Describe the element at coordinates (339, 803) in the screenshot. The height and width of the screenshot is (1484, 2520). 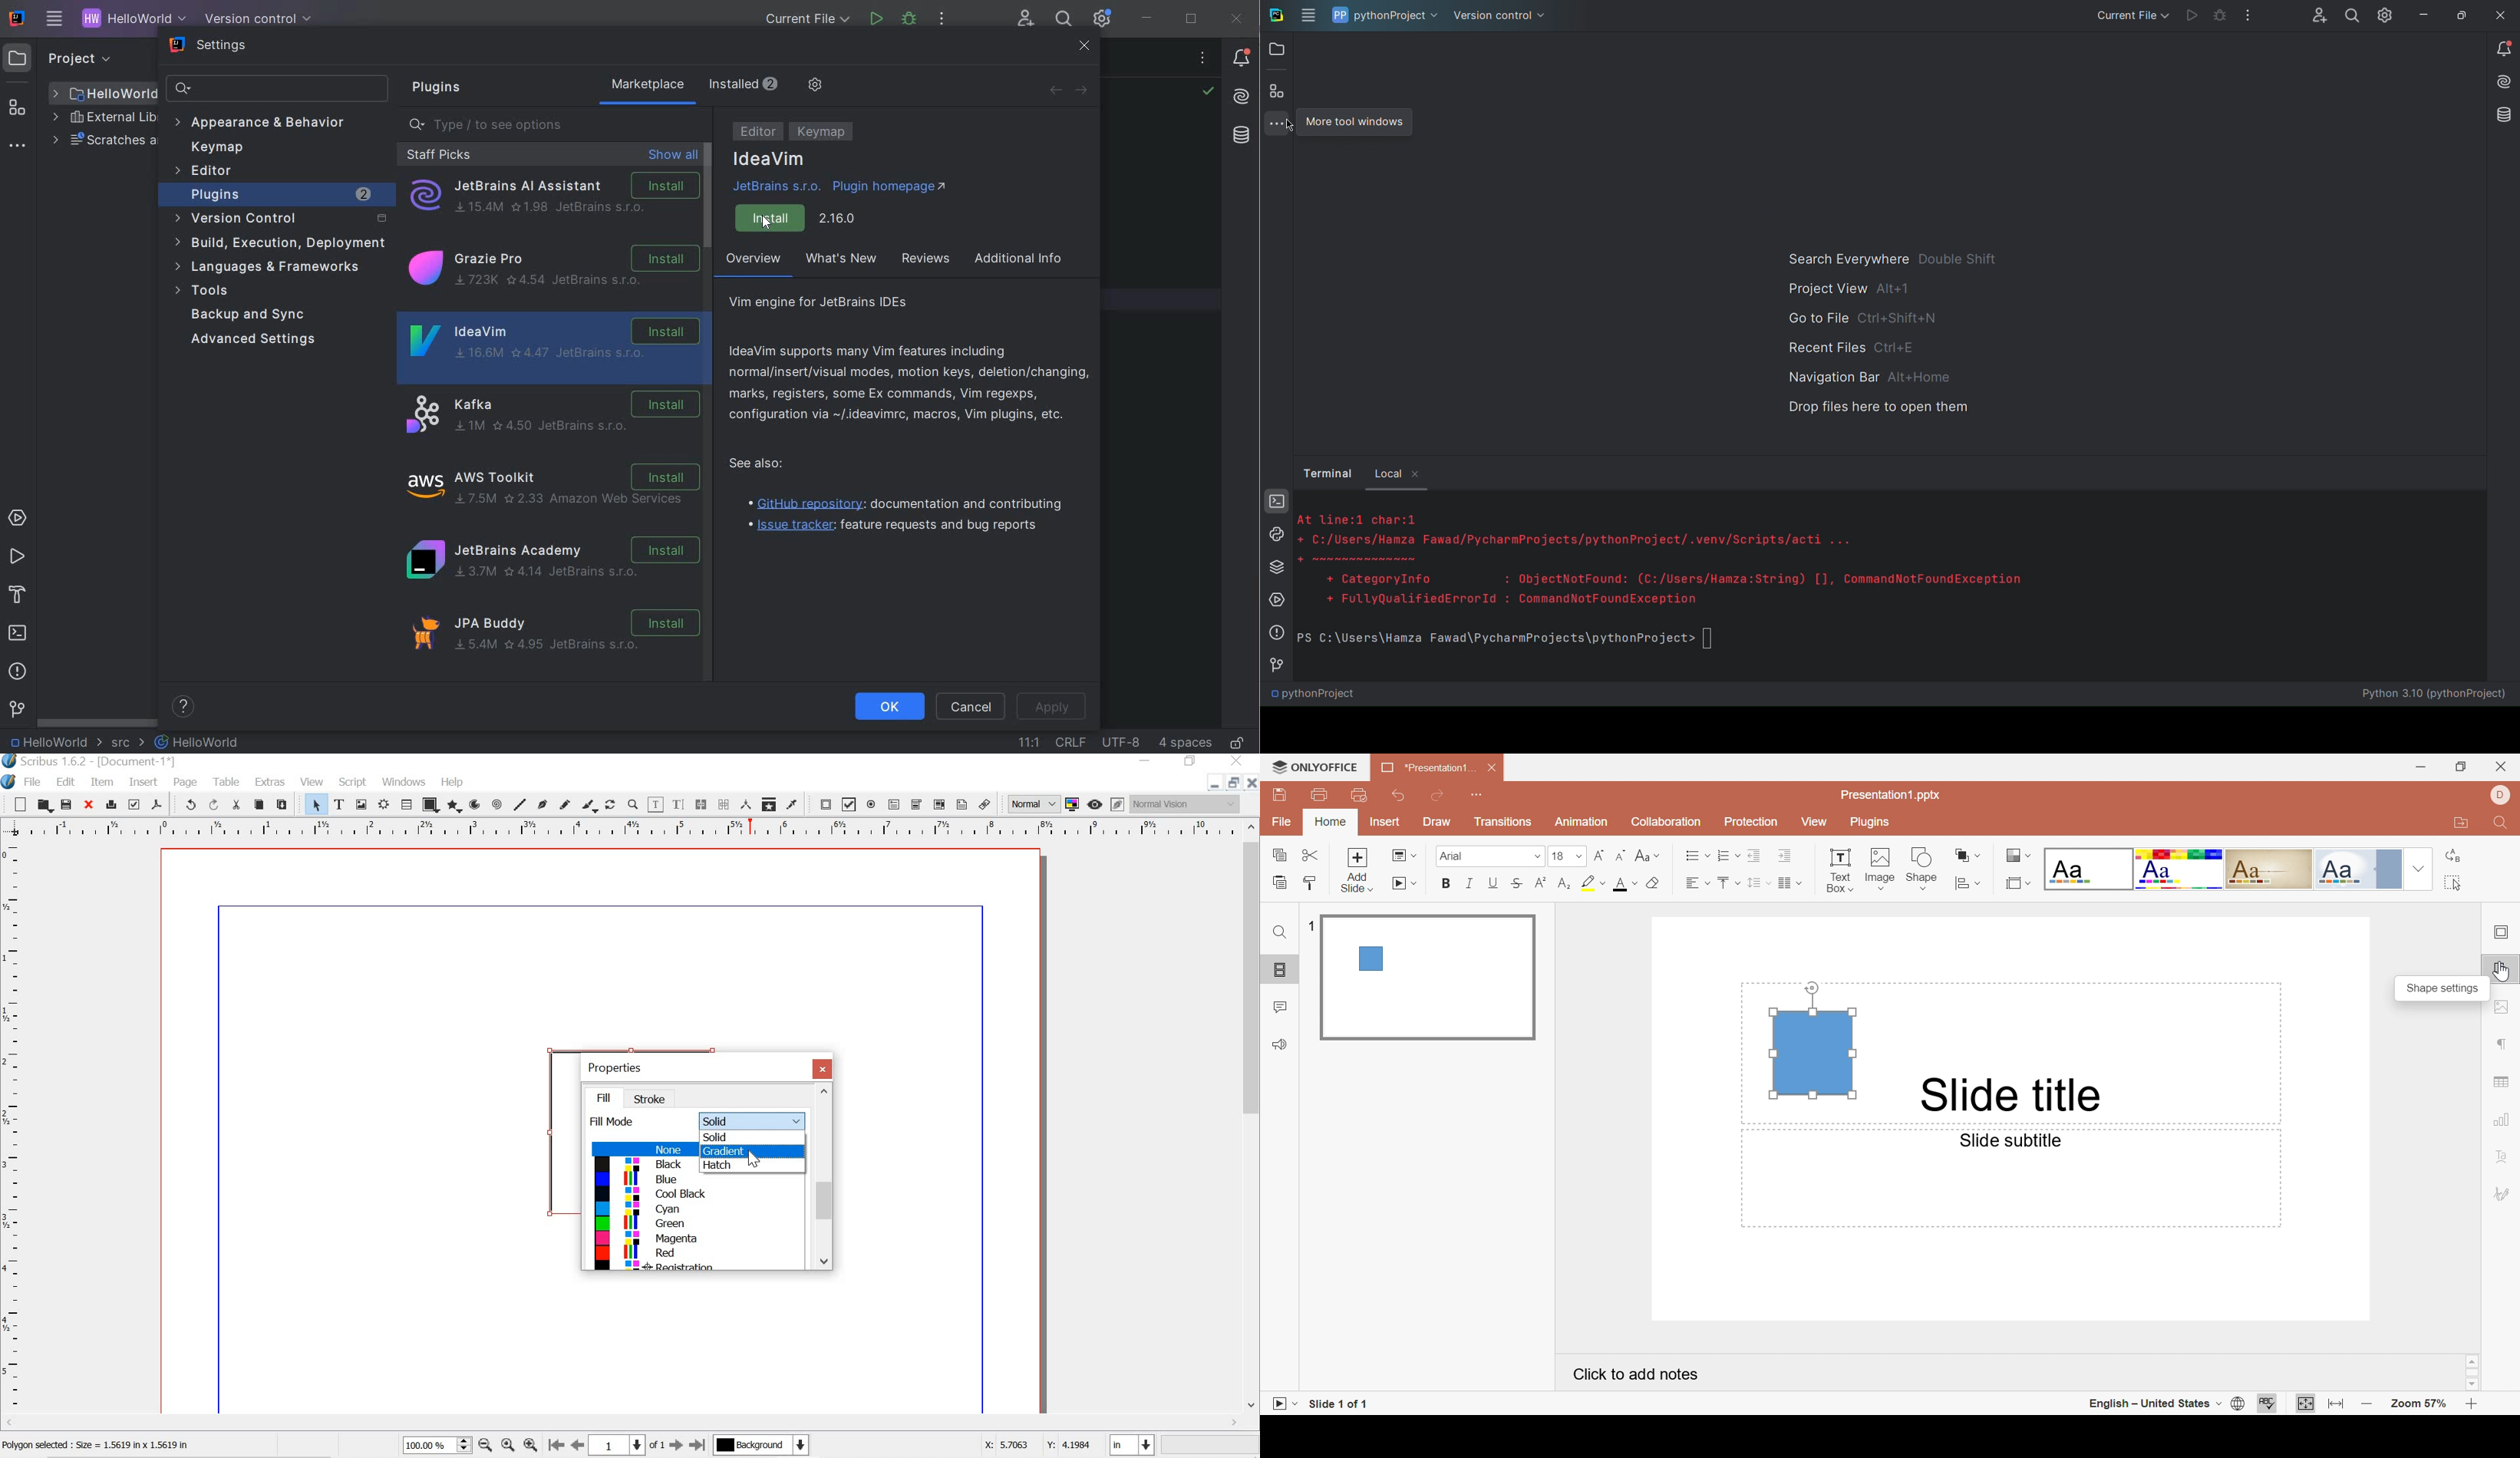
I see `text frame` at that location.